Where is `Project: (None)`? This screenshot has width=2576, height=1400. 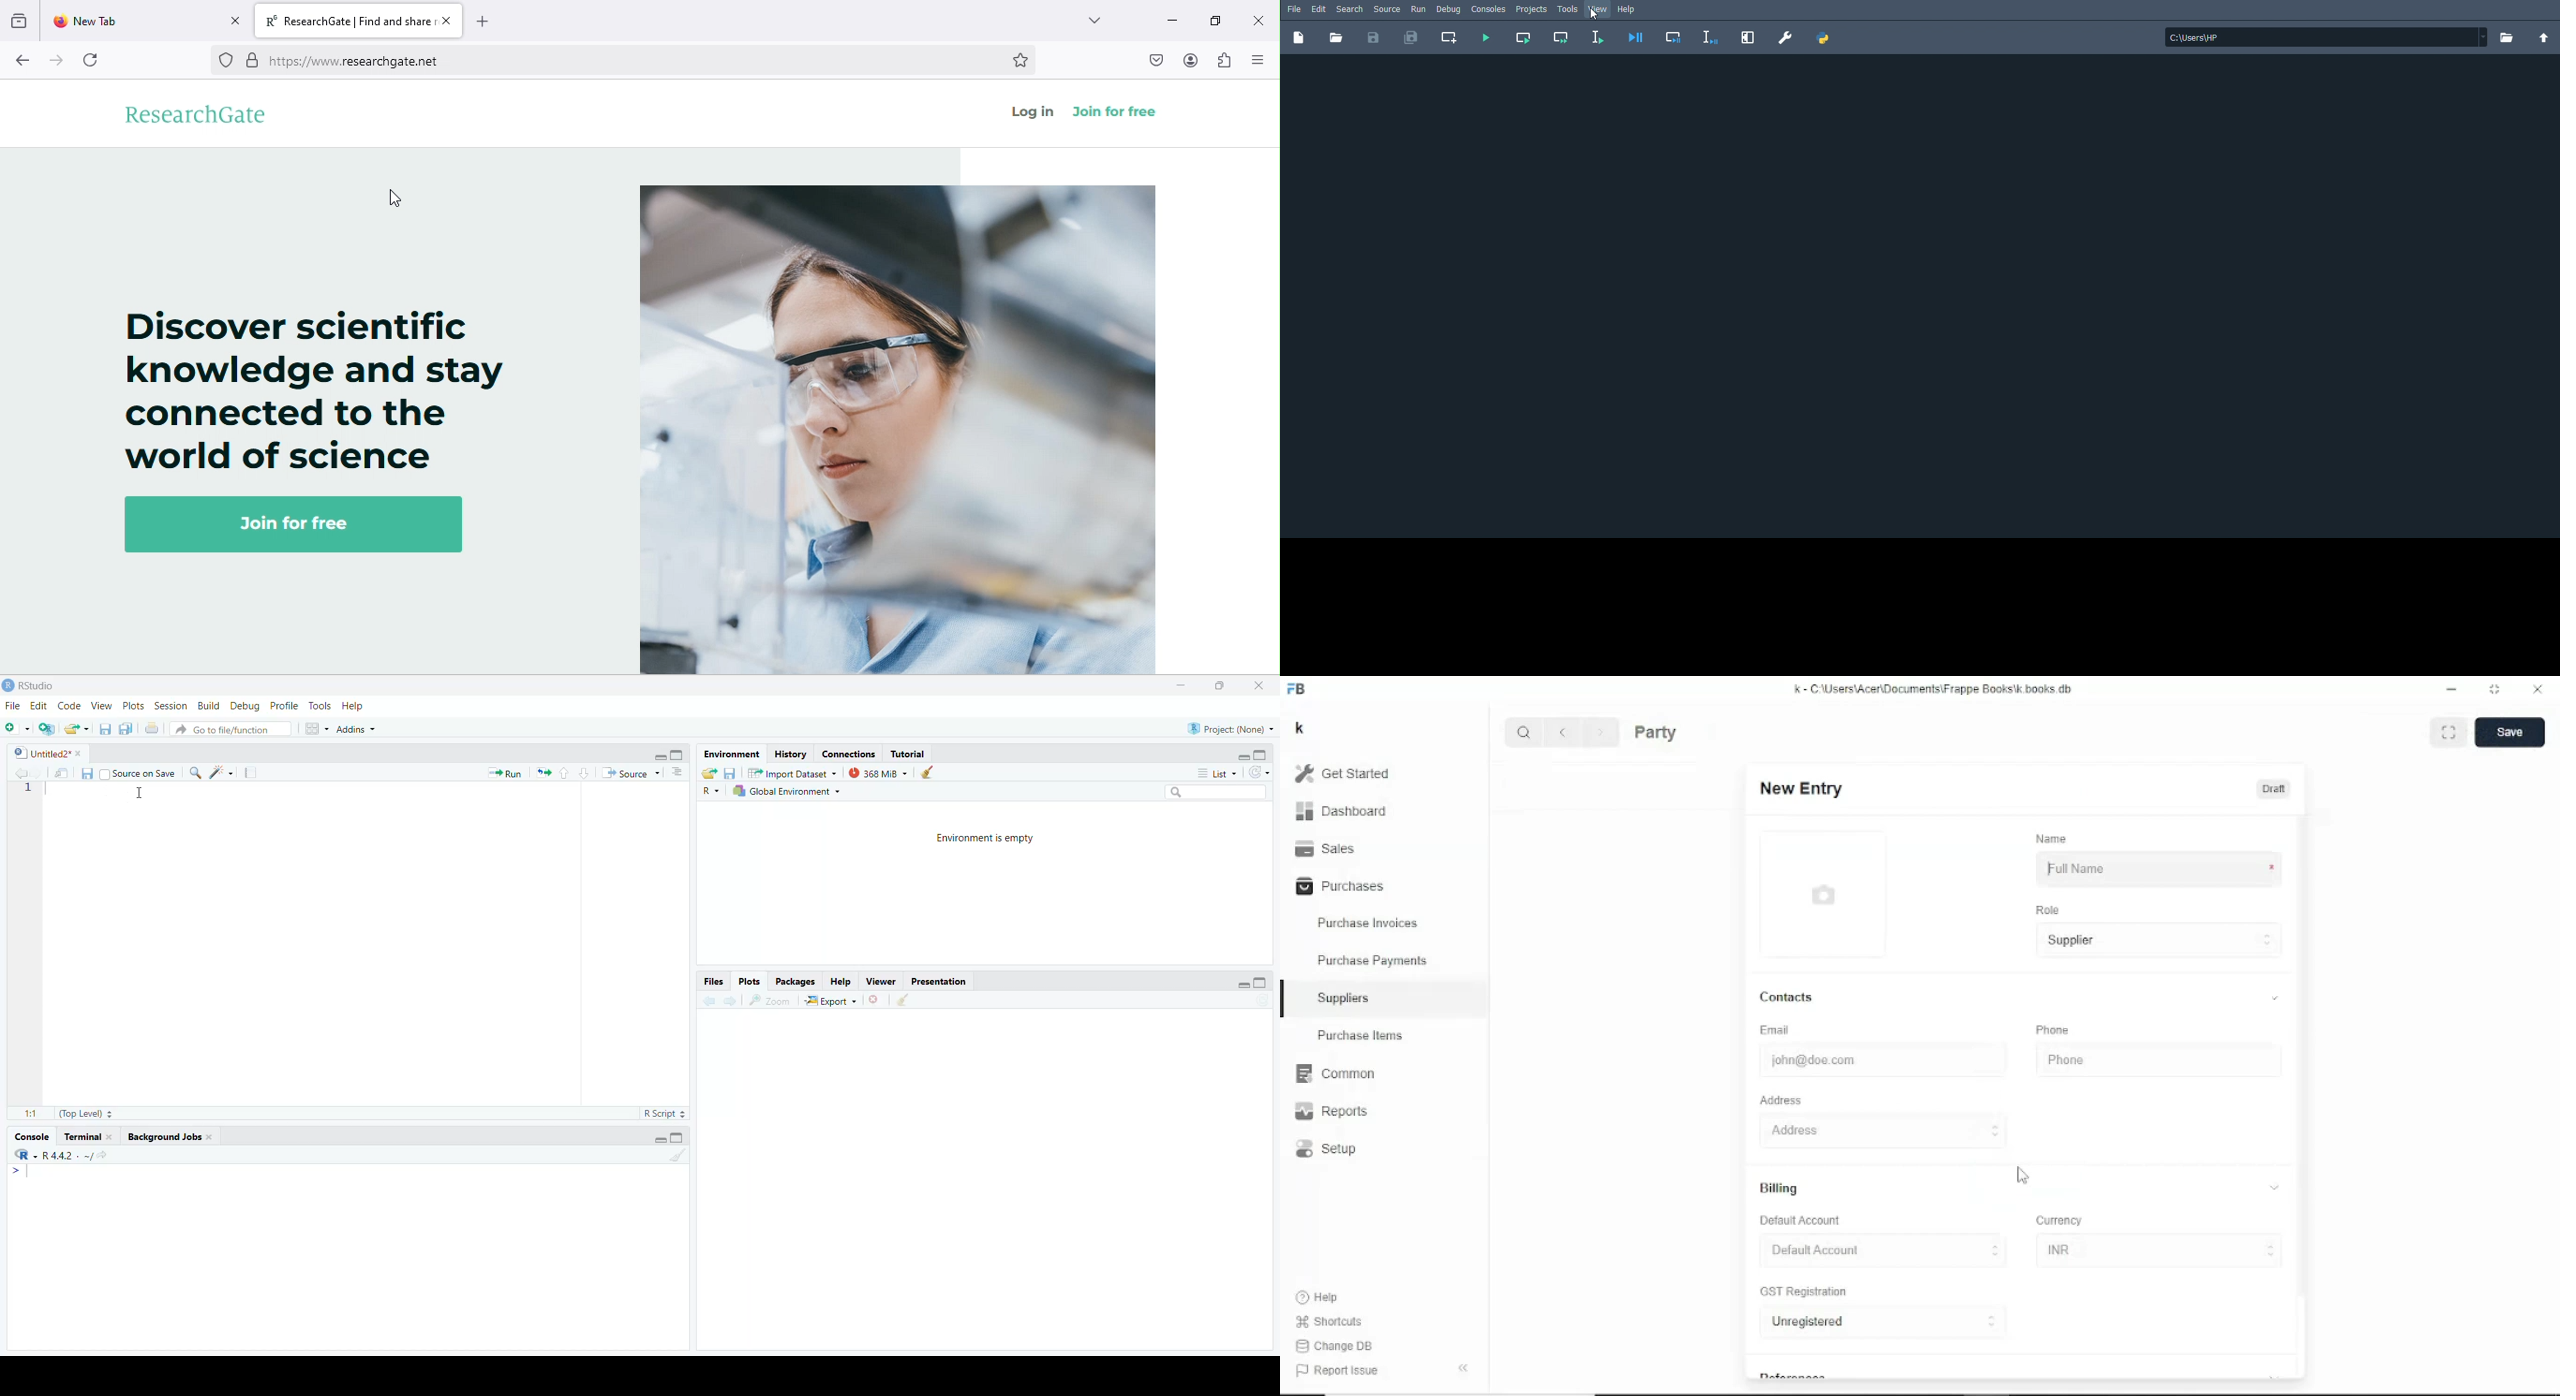 Project: (None) is located at coordinates (1229, 729).